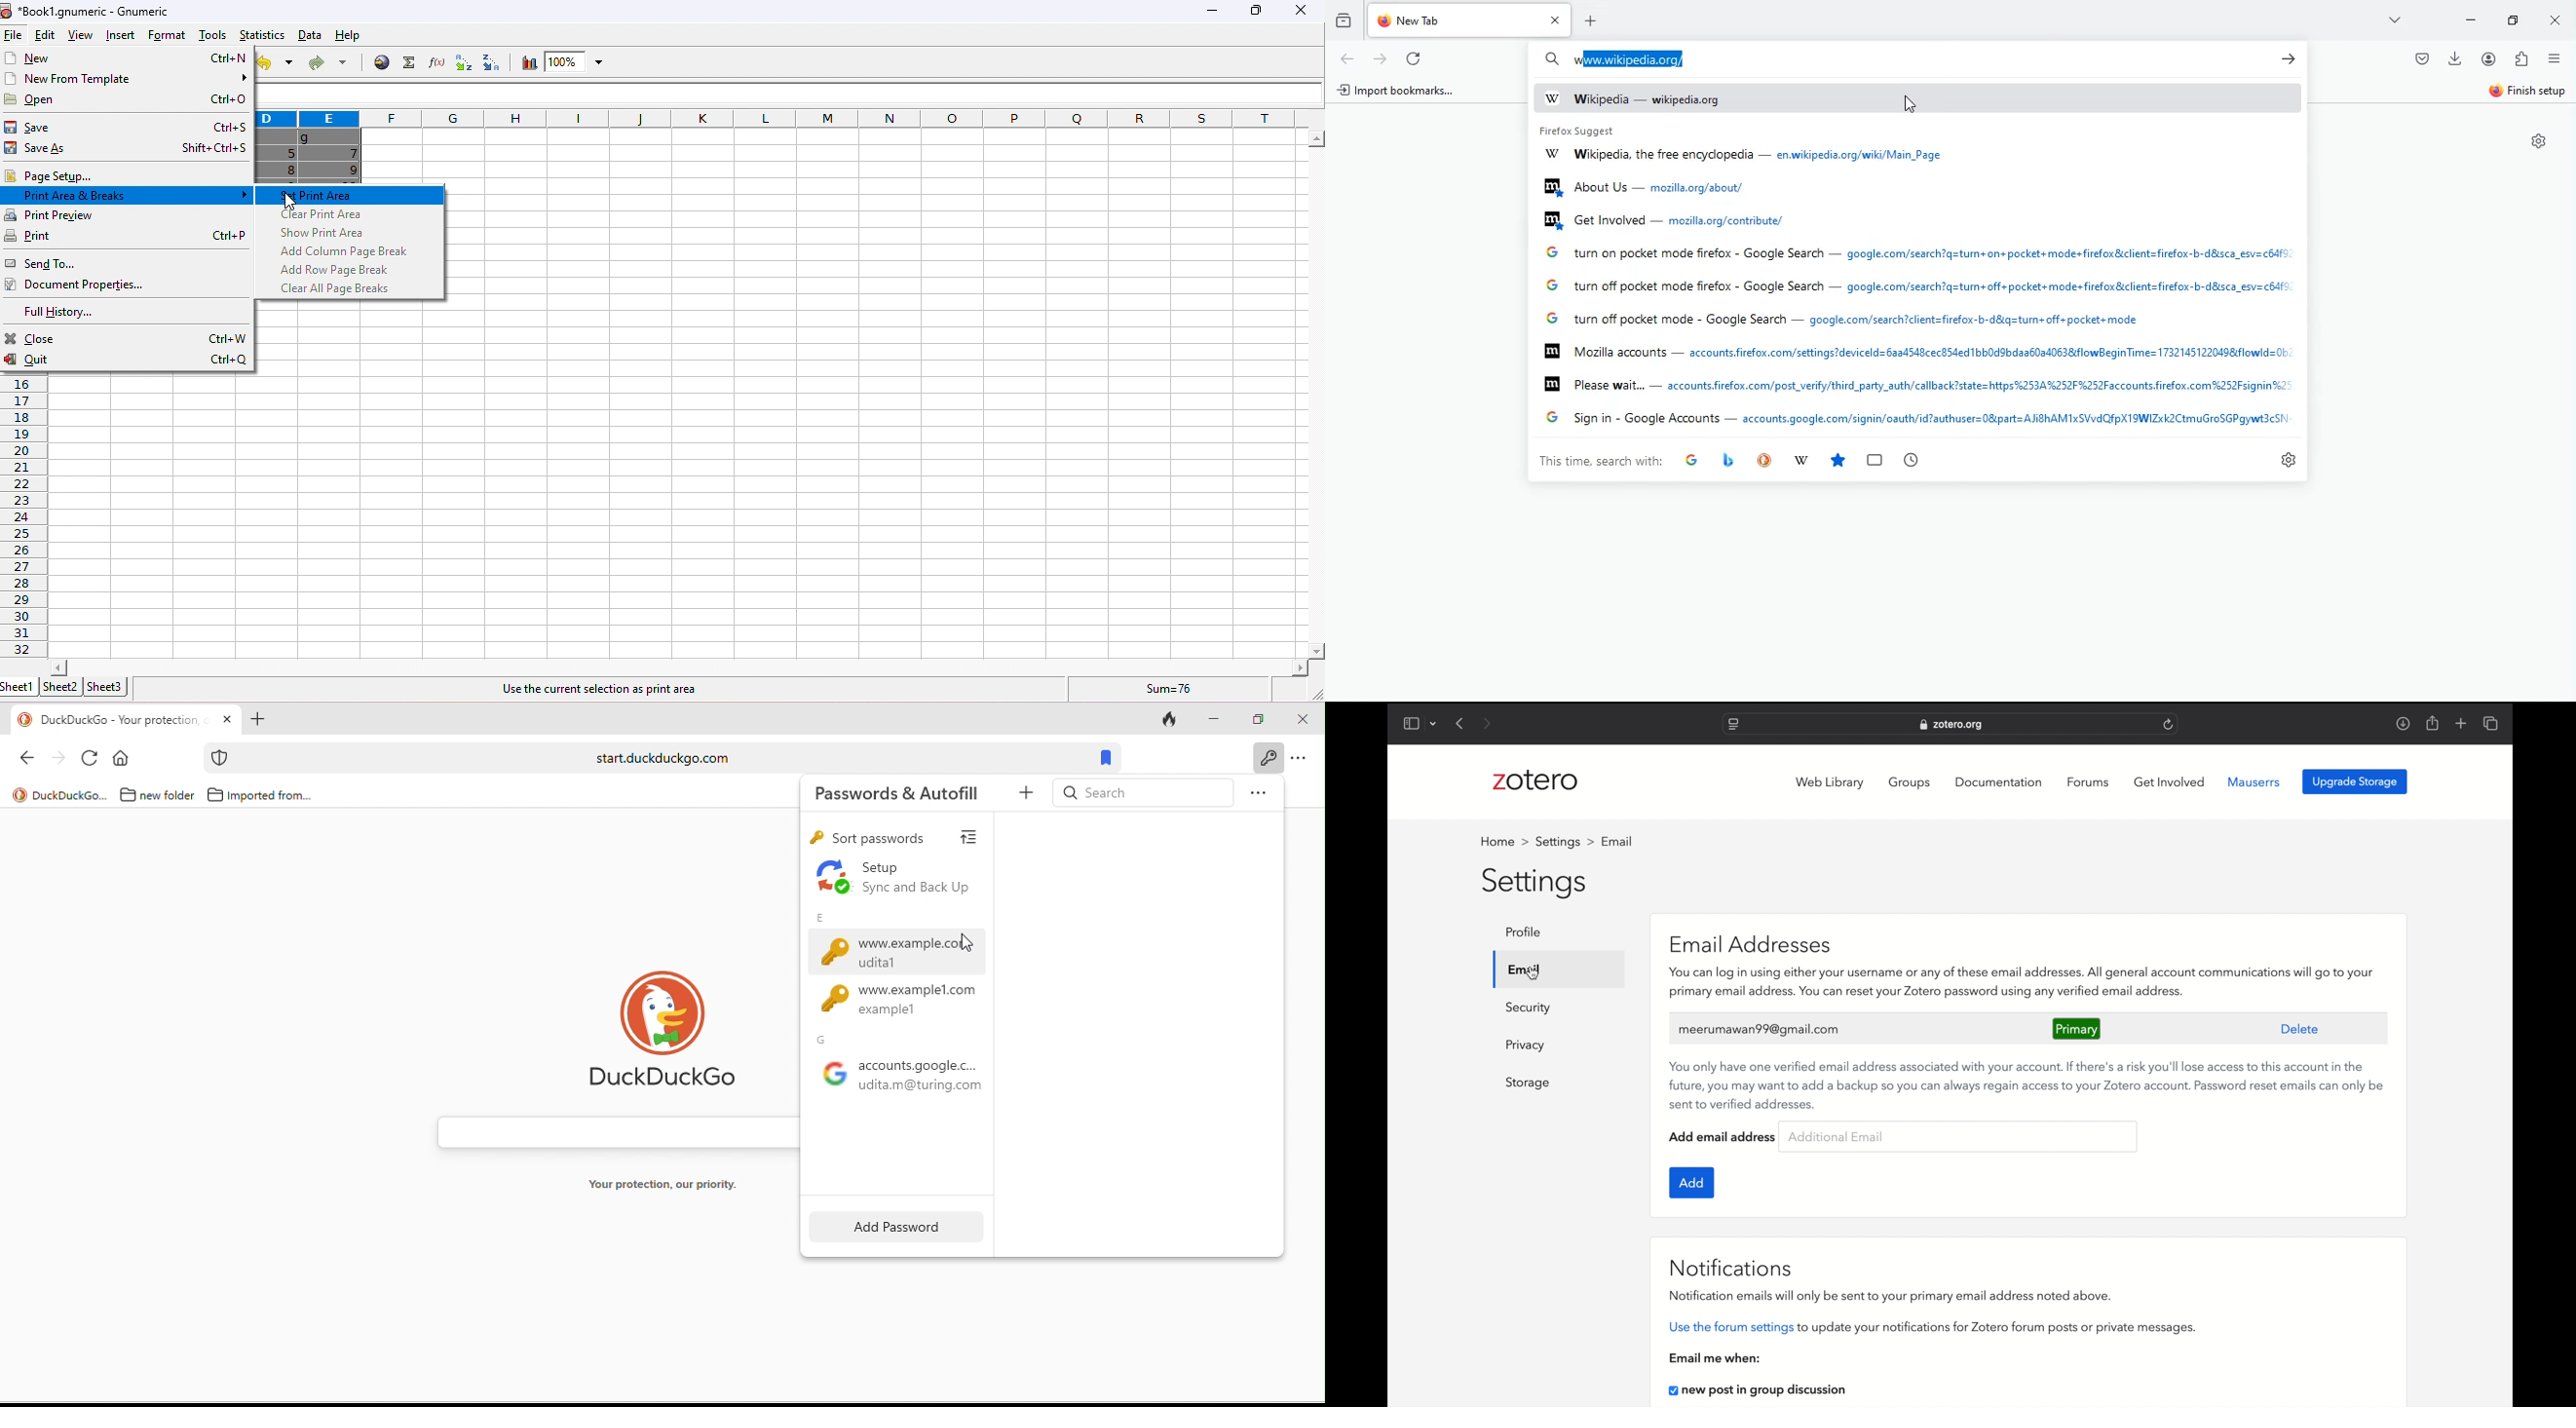 This screenshot has height=1428, width=2576. I want to click on dragged, so click(311, 156).